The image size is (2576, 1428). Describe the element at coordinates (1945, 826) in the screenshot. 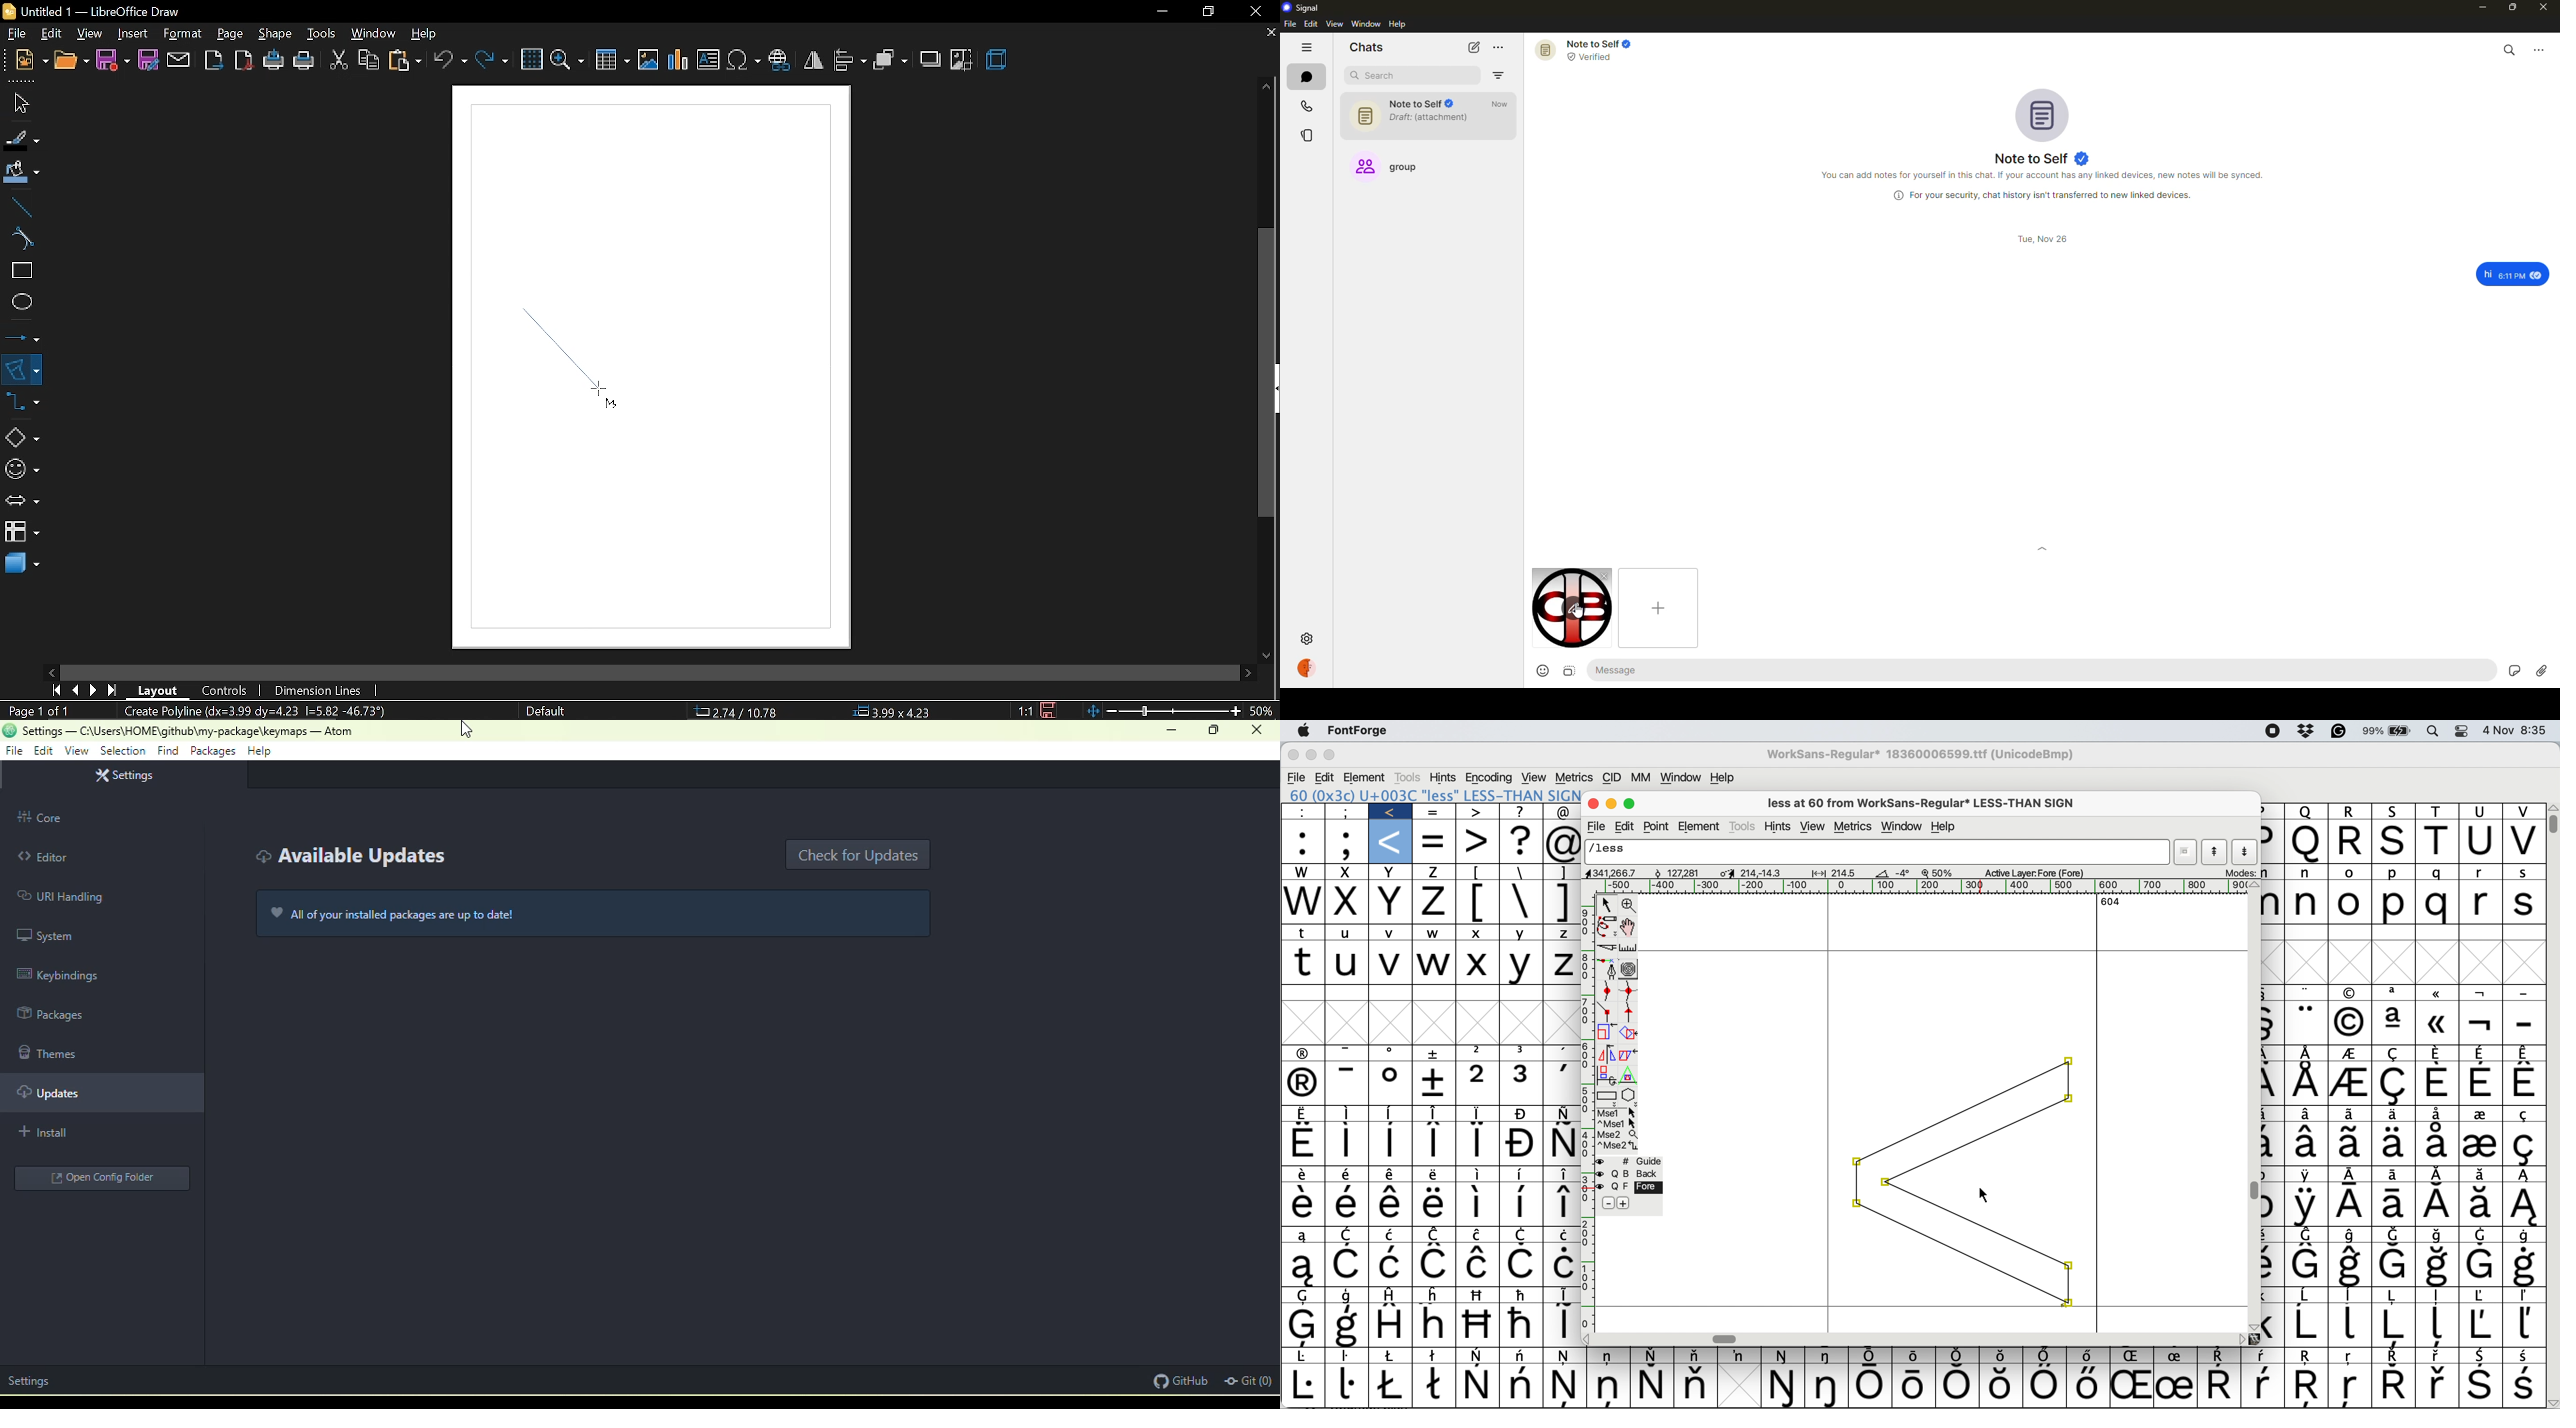

I see `help` at that location.